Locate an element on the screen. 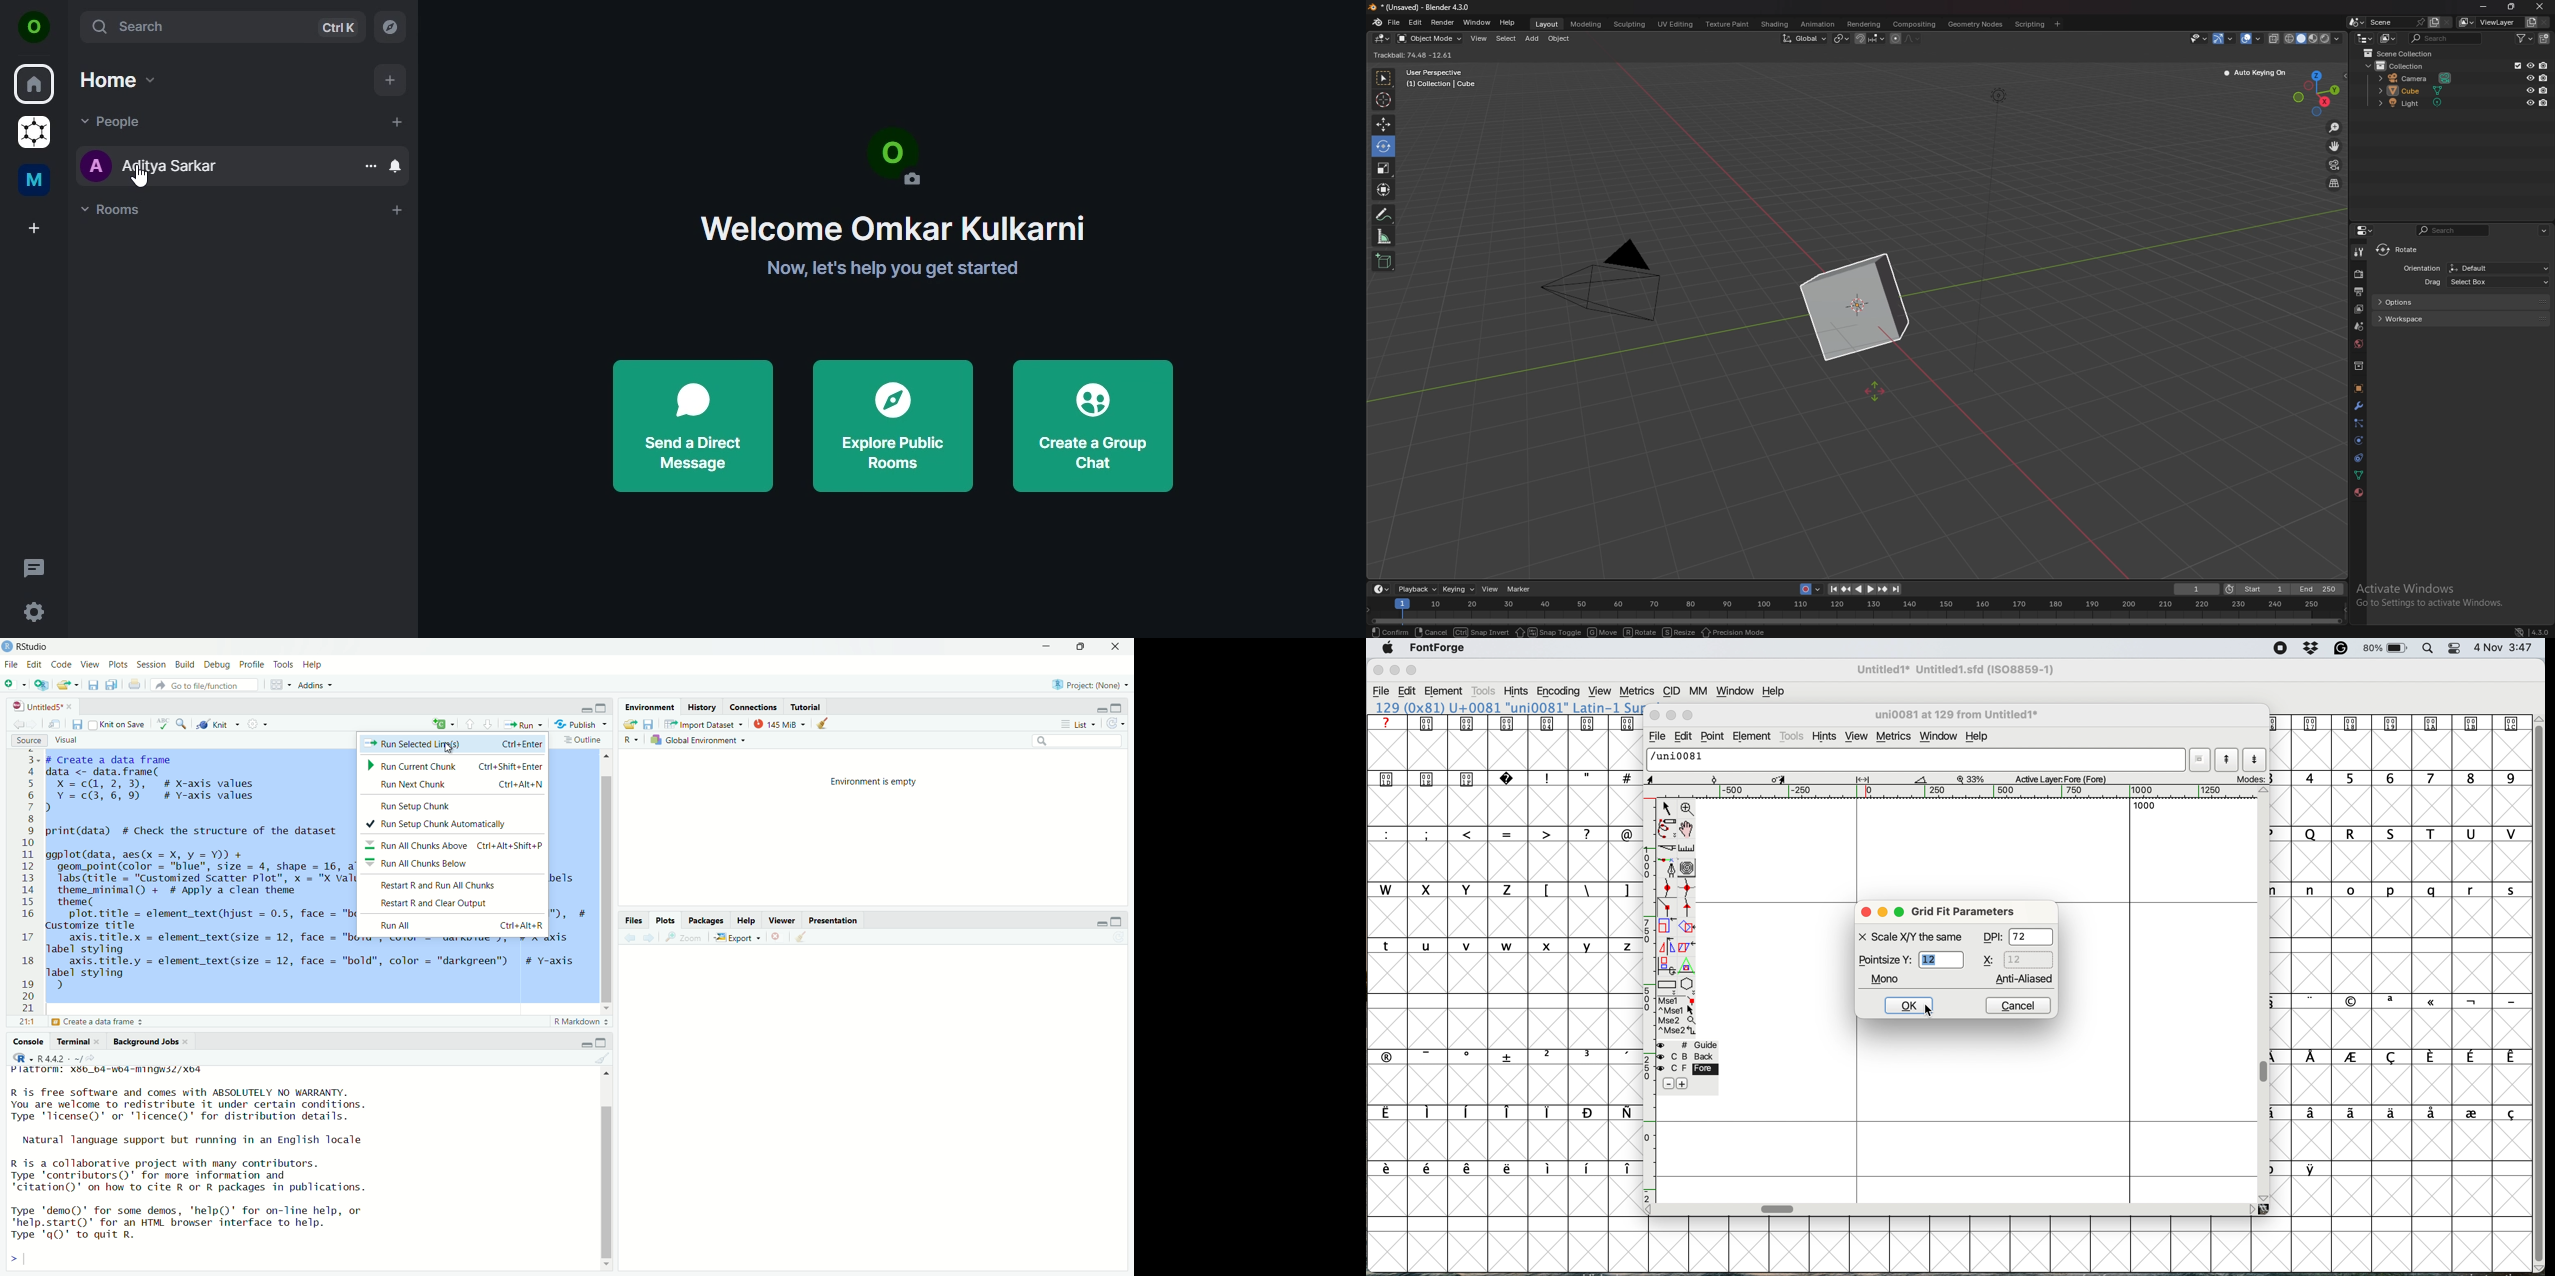 This screenshot has height=1288, width=2576. Scrollbar is located at coordinates (606, 1173).